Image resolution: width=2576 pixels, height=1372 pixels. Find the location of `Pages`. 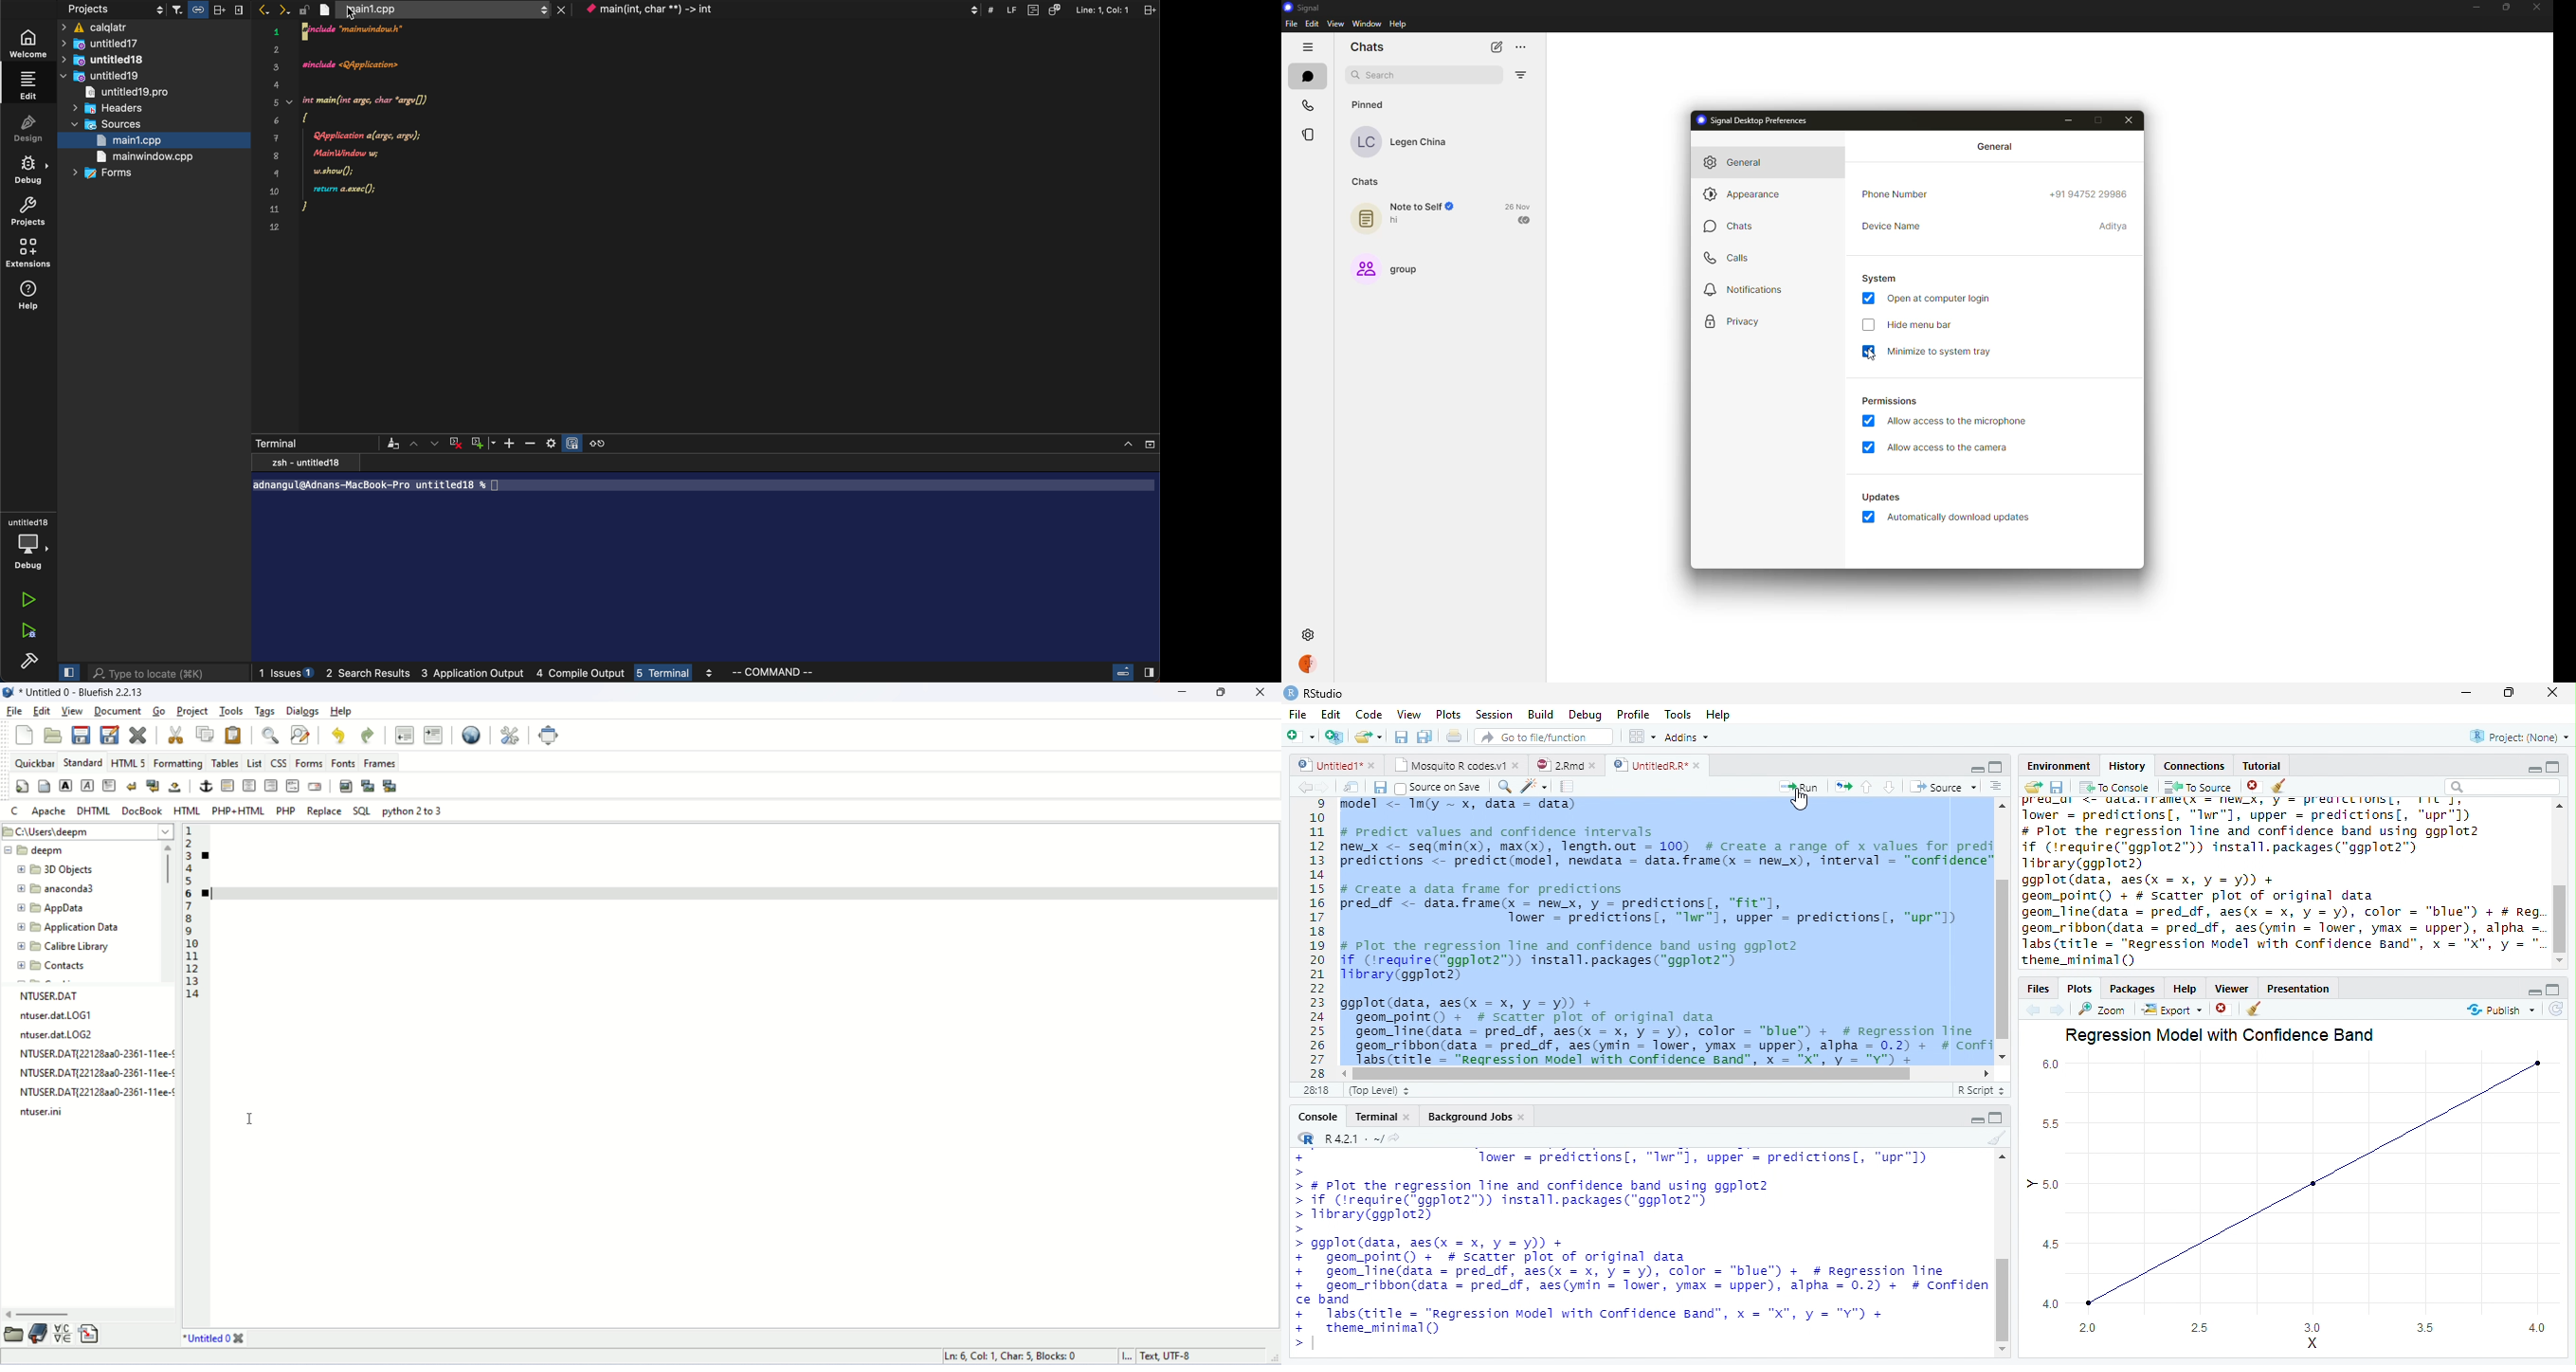

Pages is located at coordinates (1570, 788).